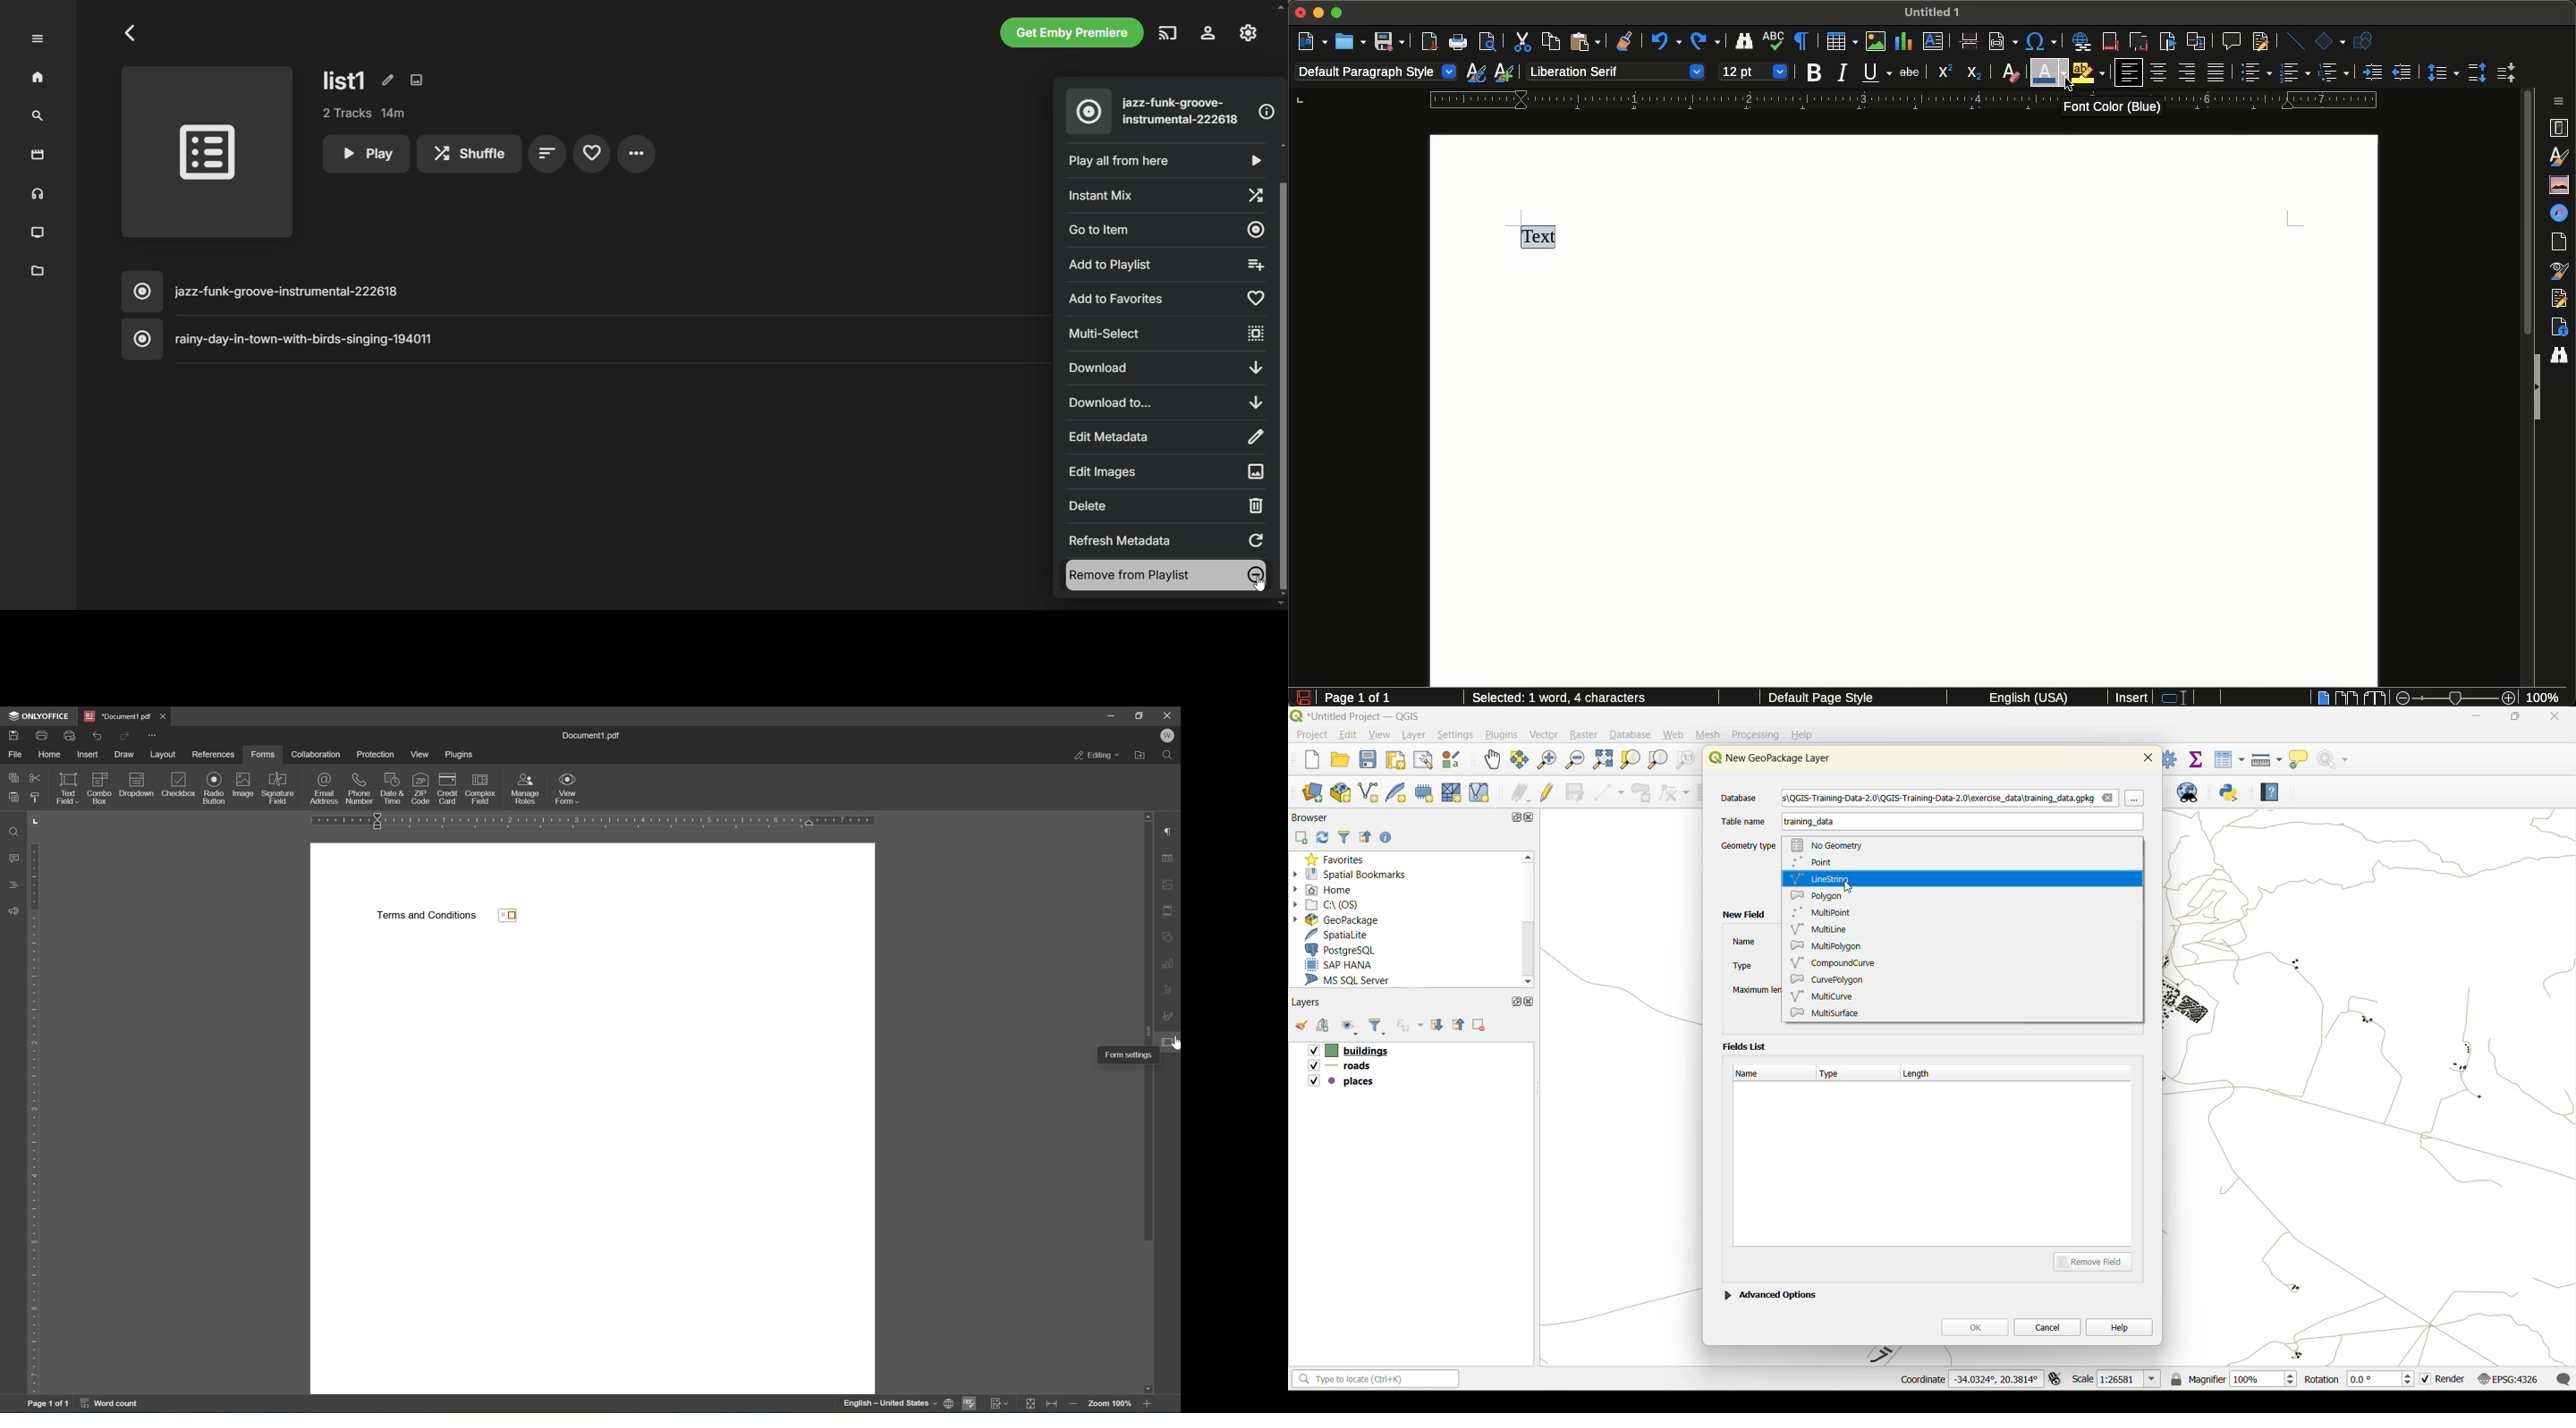 The width and height of the screenshot is (2576, 1428). What do you see at coordinates (2194, 795) in the screenshot?
I see `metasearch` at bounding box center [2194, 795].